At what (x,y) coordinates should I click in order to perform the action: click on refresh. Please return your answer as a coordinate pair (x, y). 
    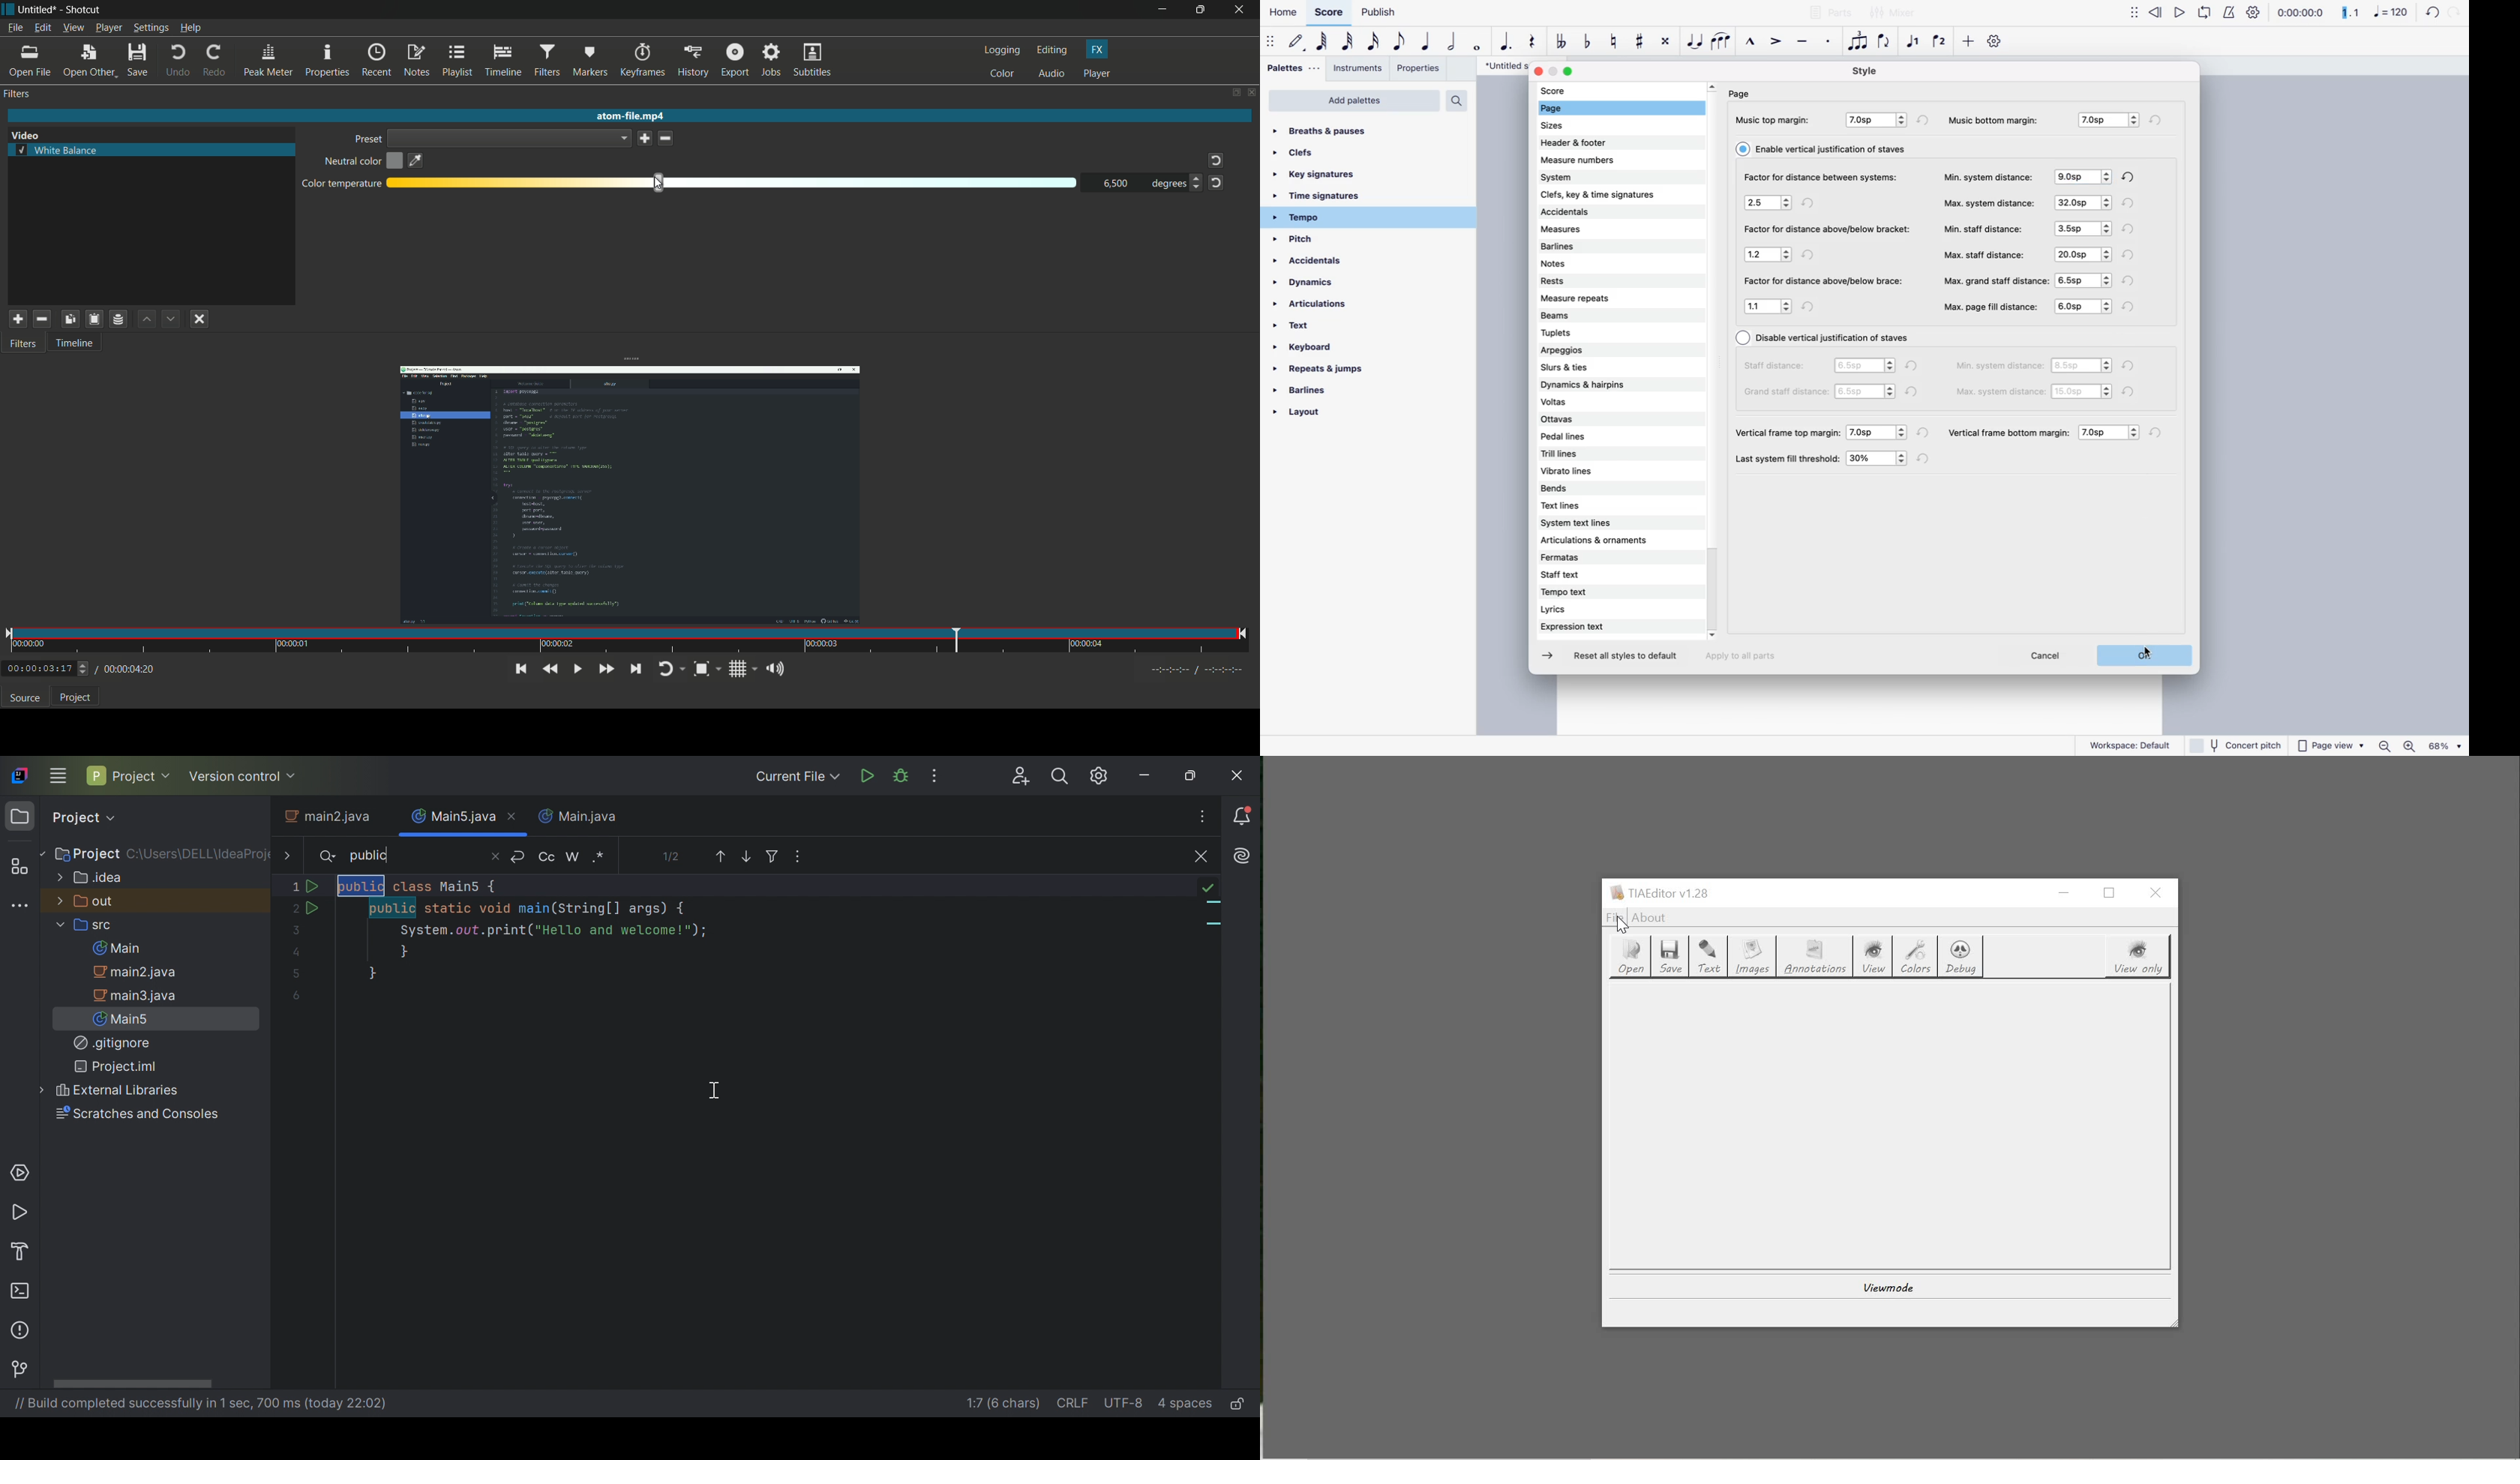
    Looking at the image, I should click on (1913, 365).